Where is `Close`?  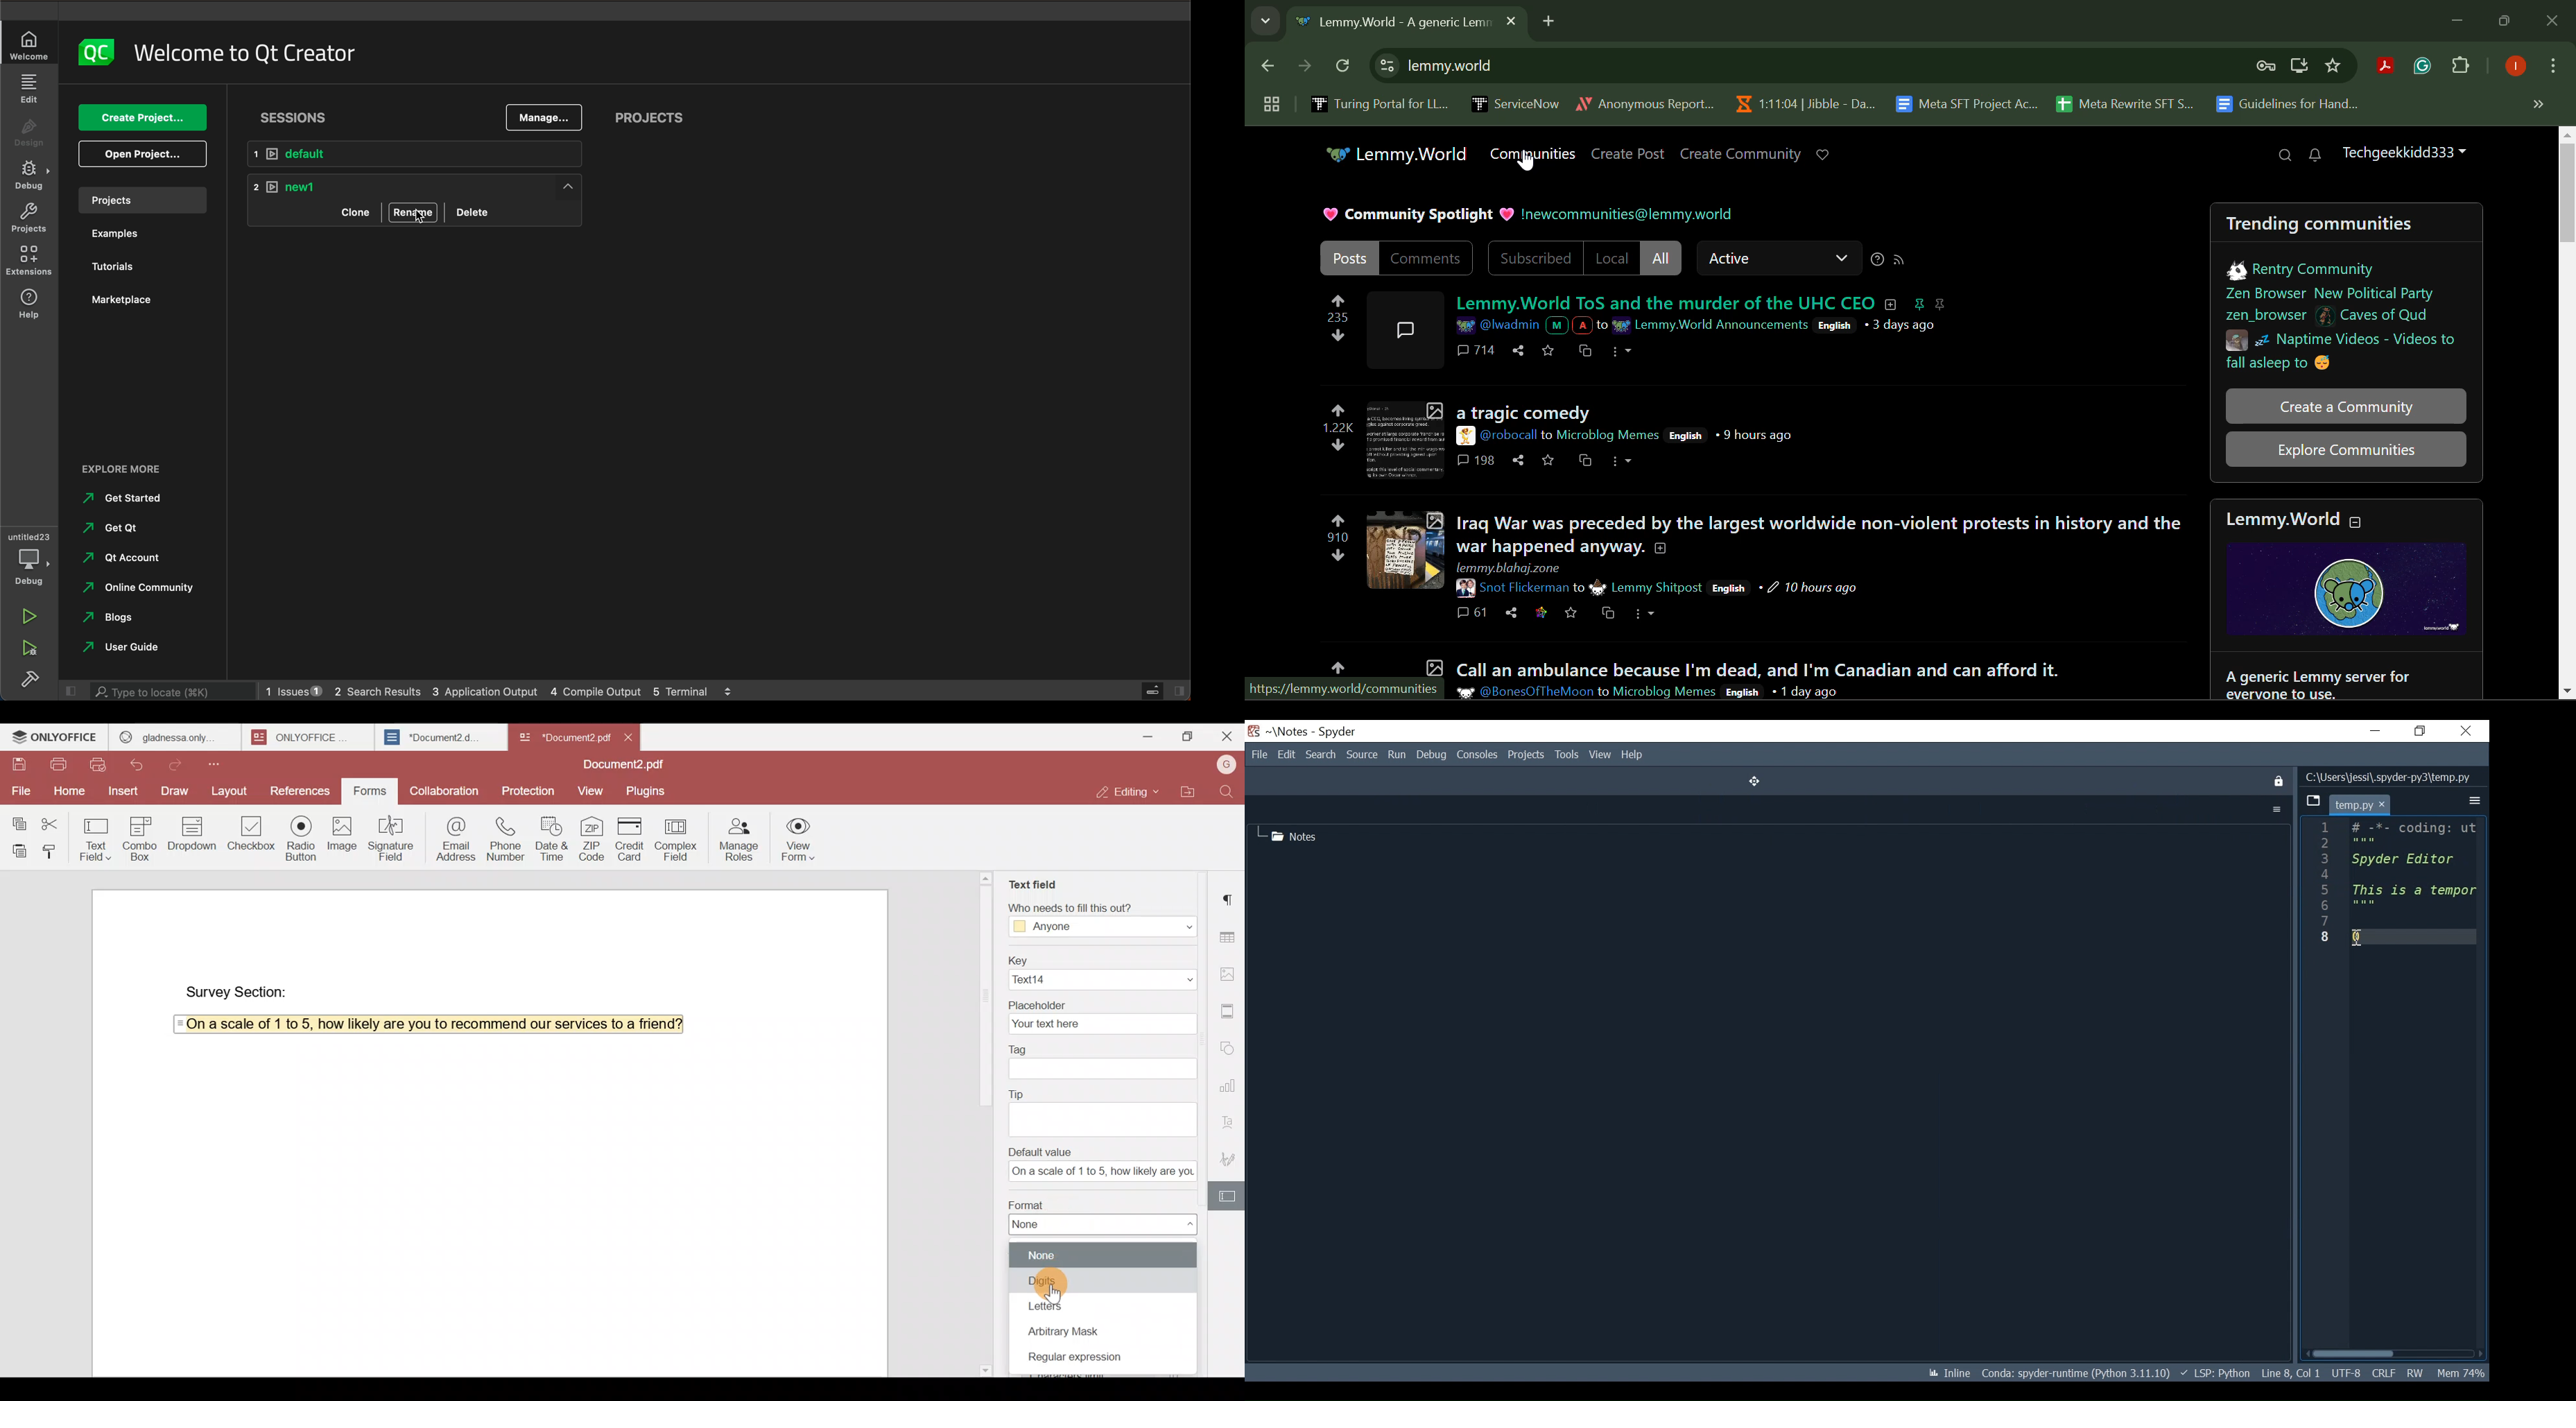 Close is located at coordinates (2277, 780).